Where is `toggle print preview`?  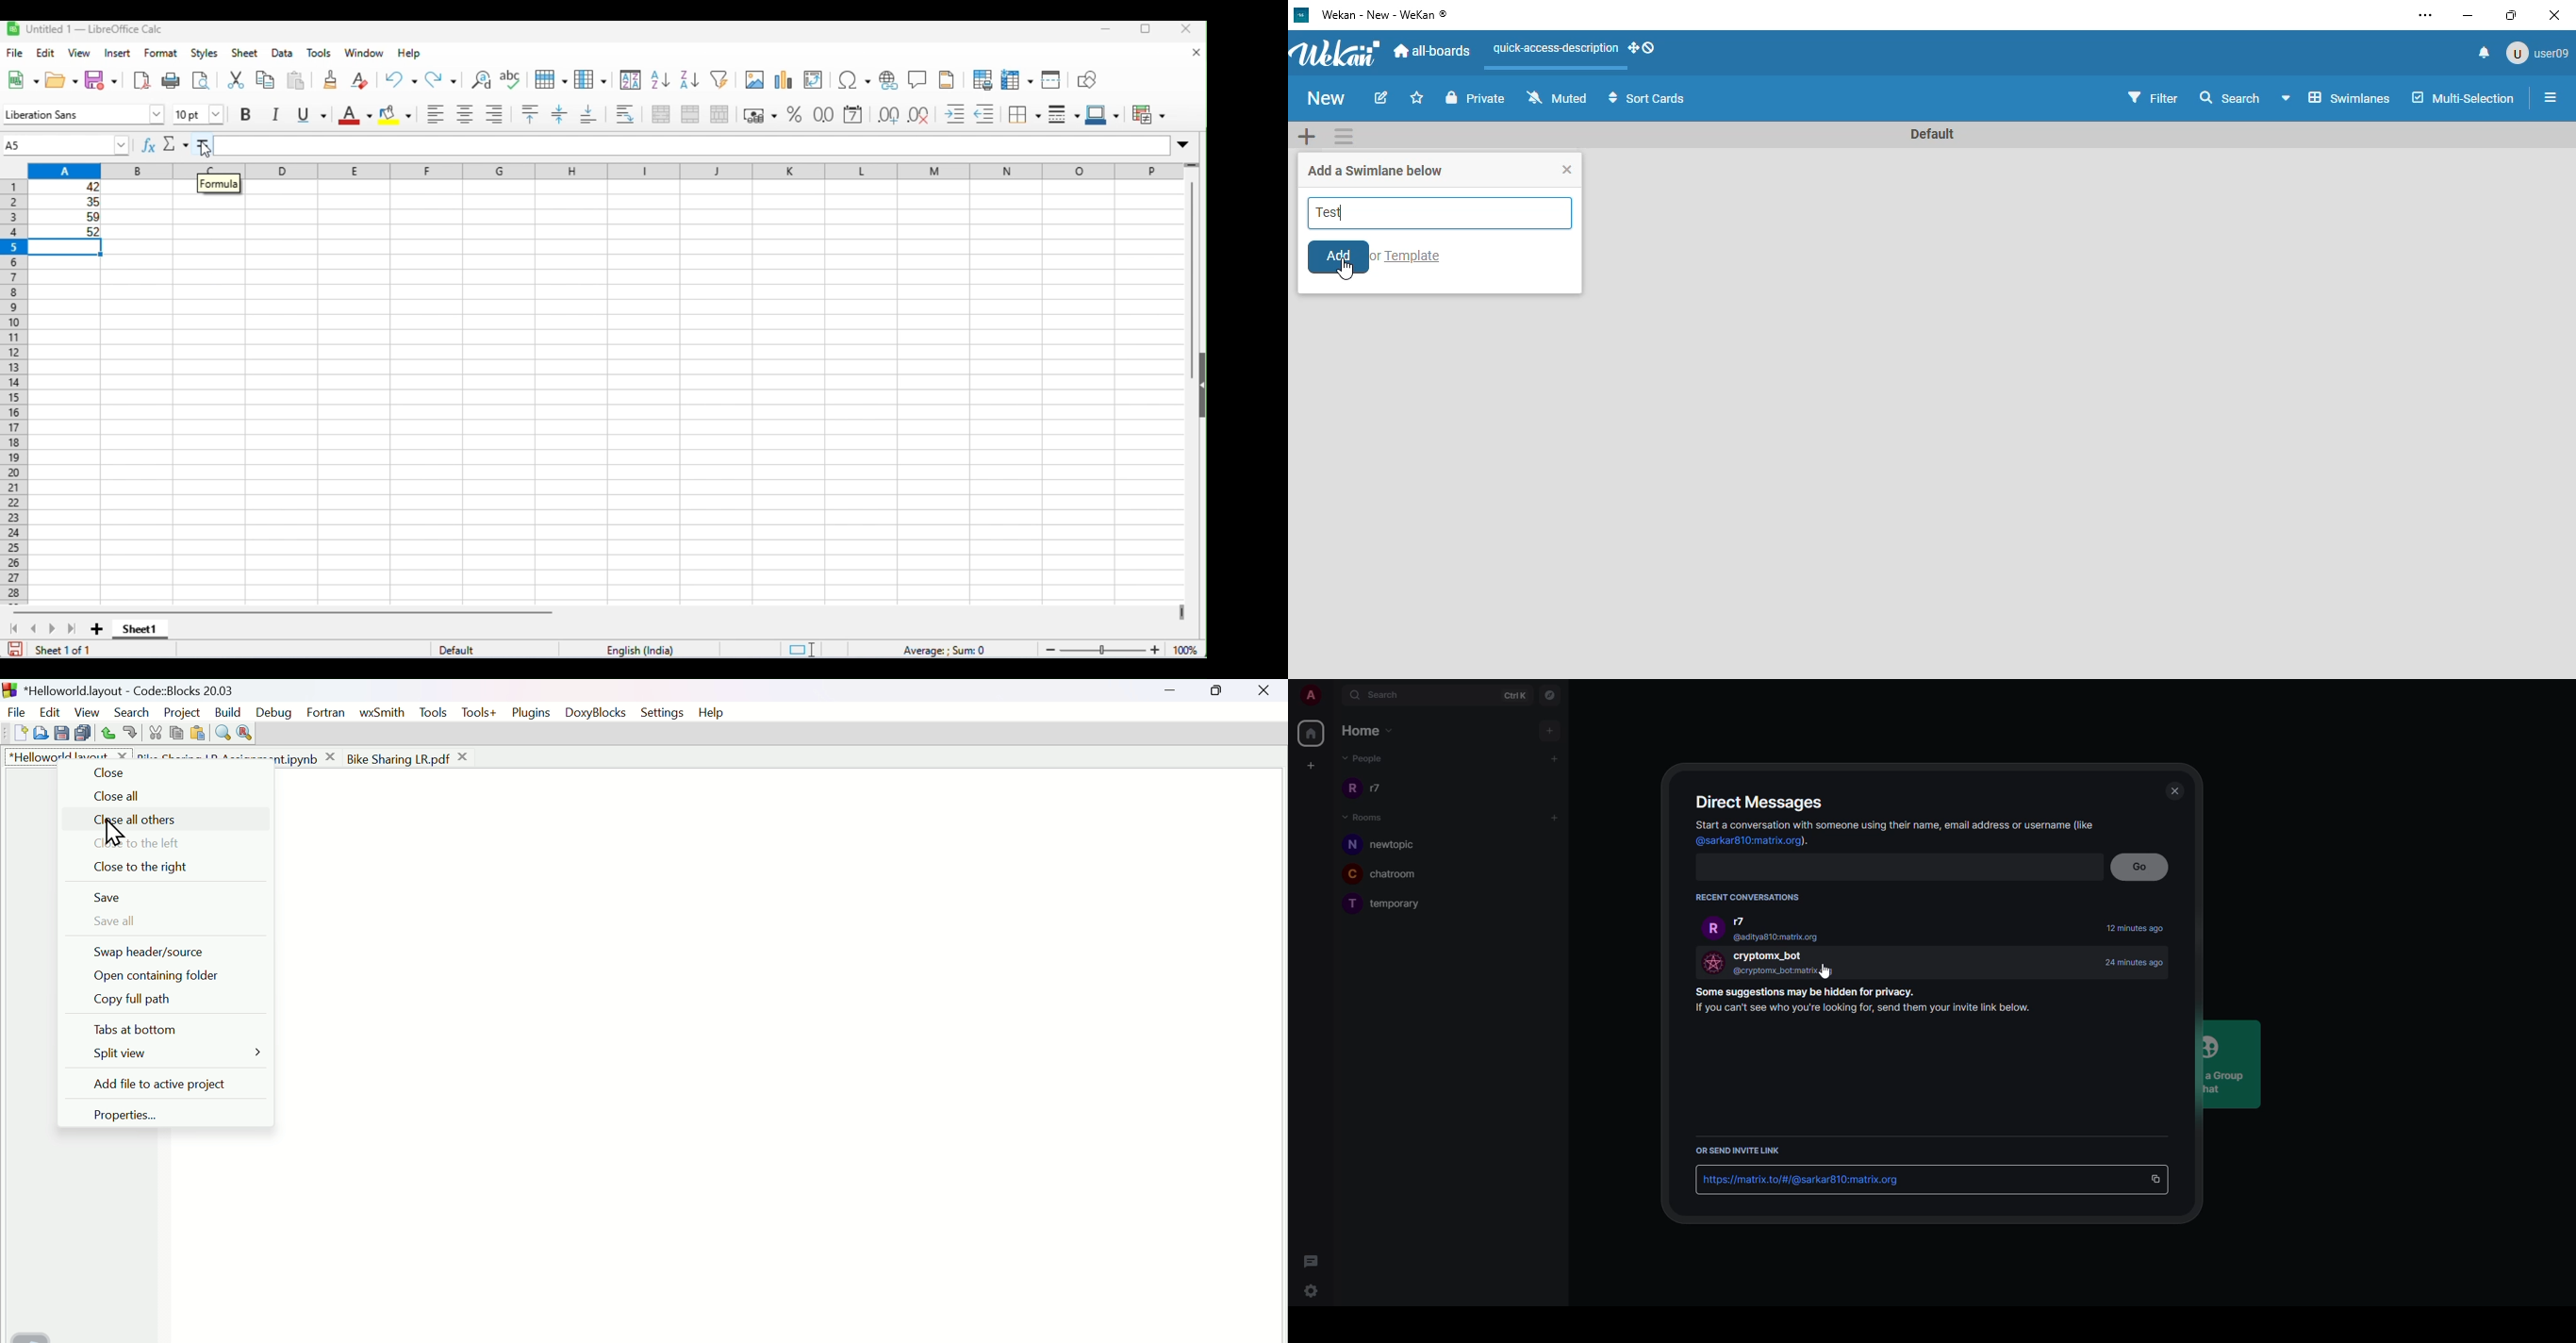
toggle print preview is located at coordinates (201, 82).